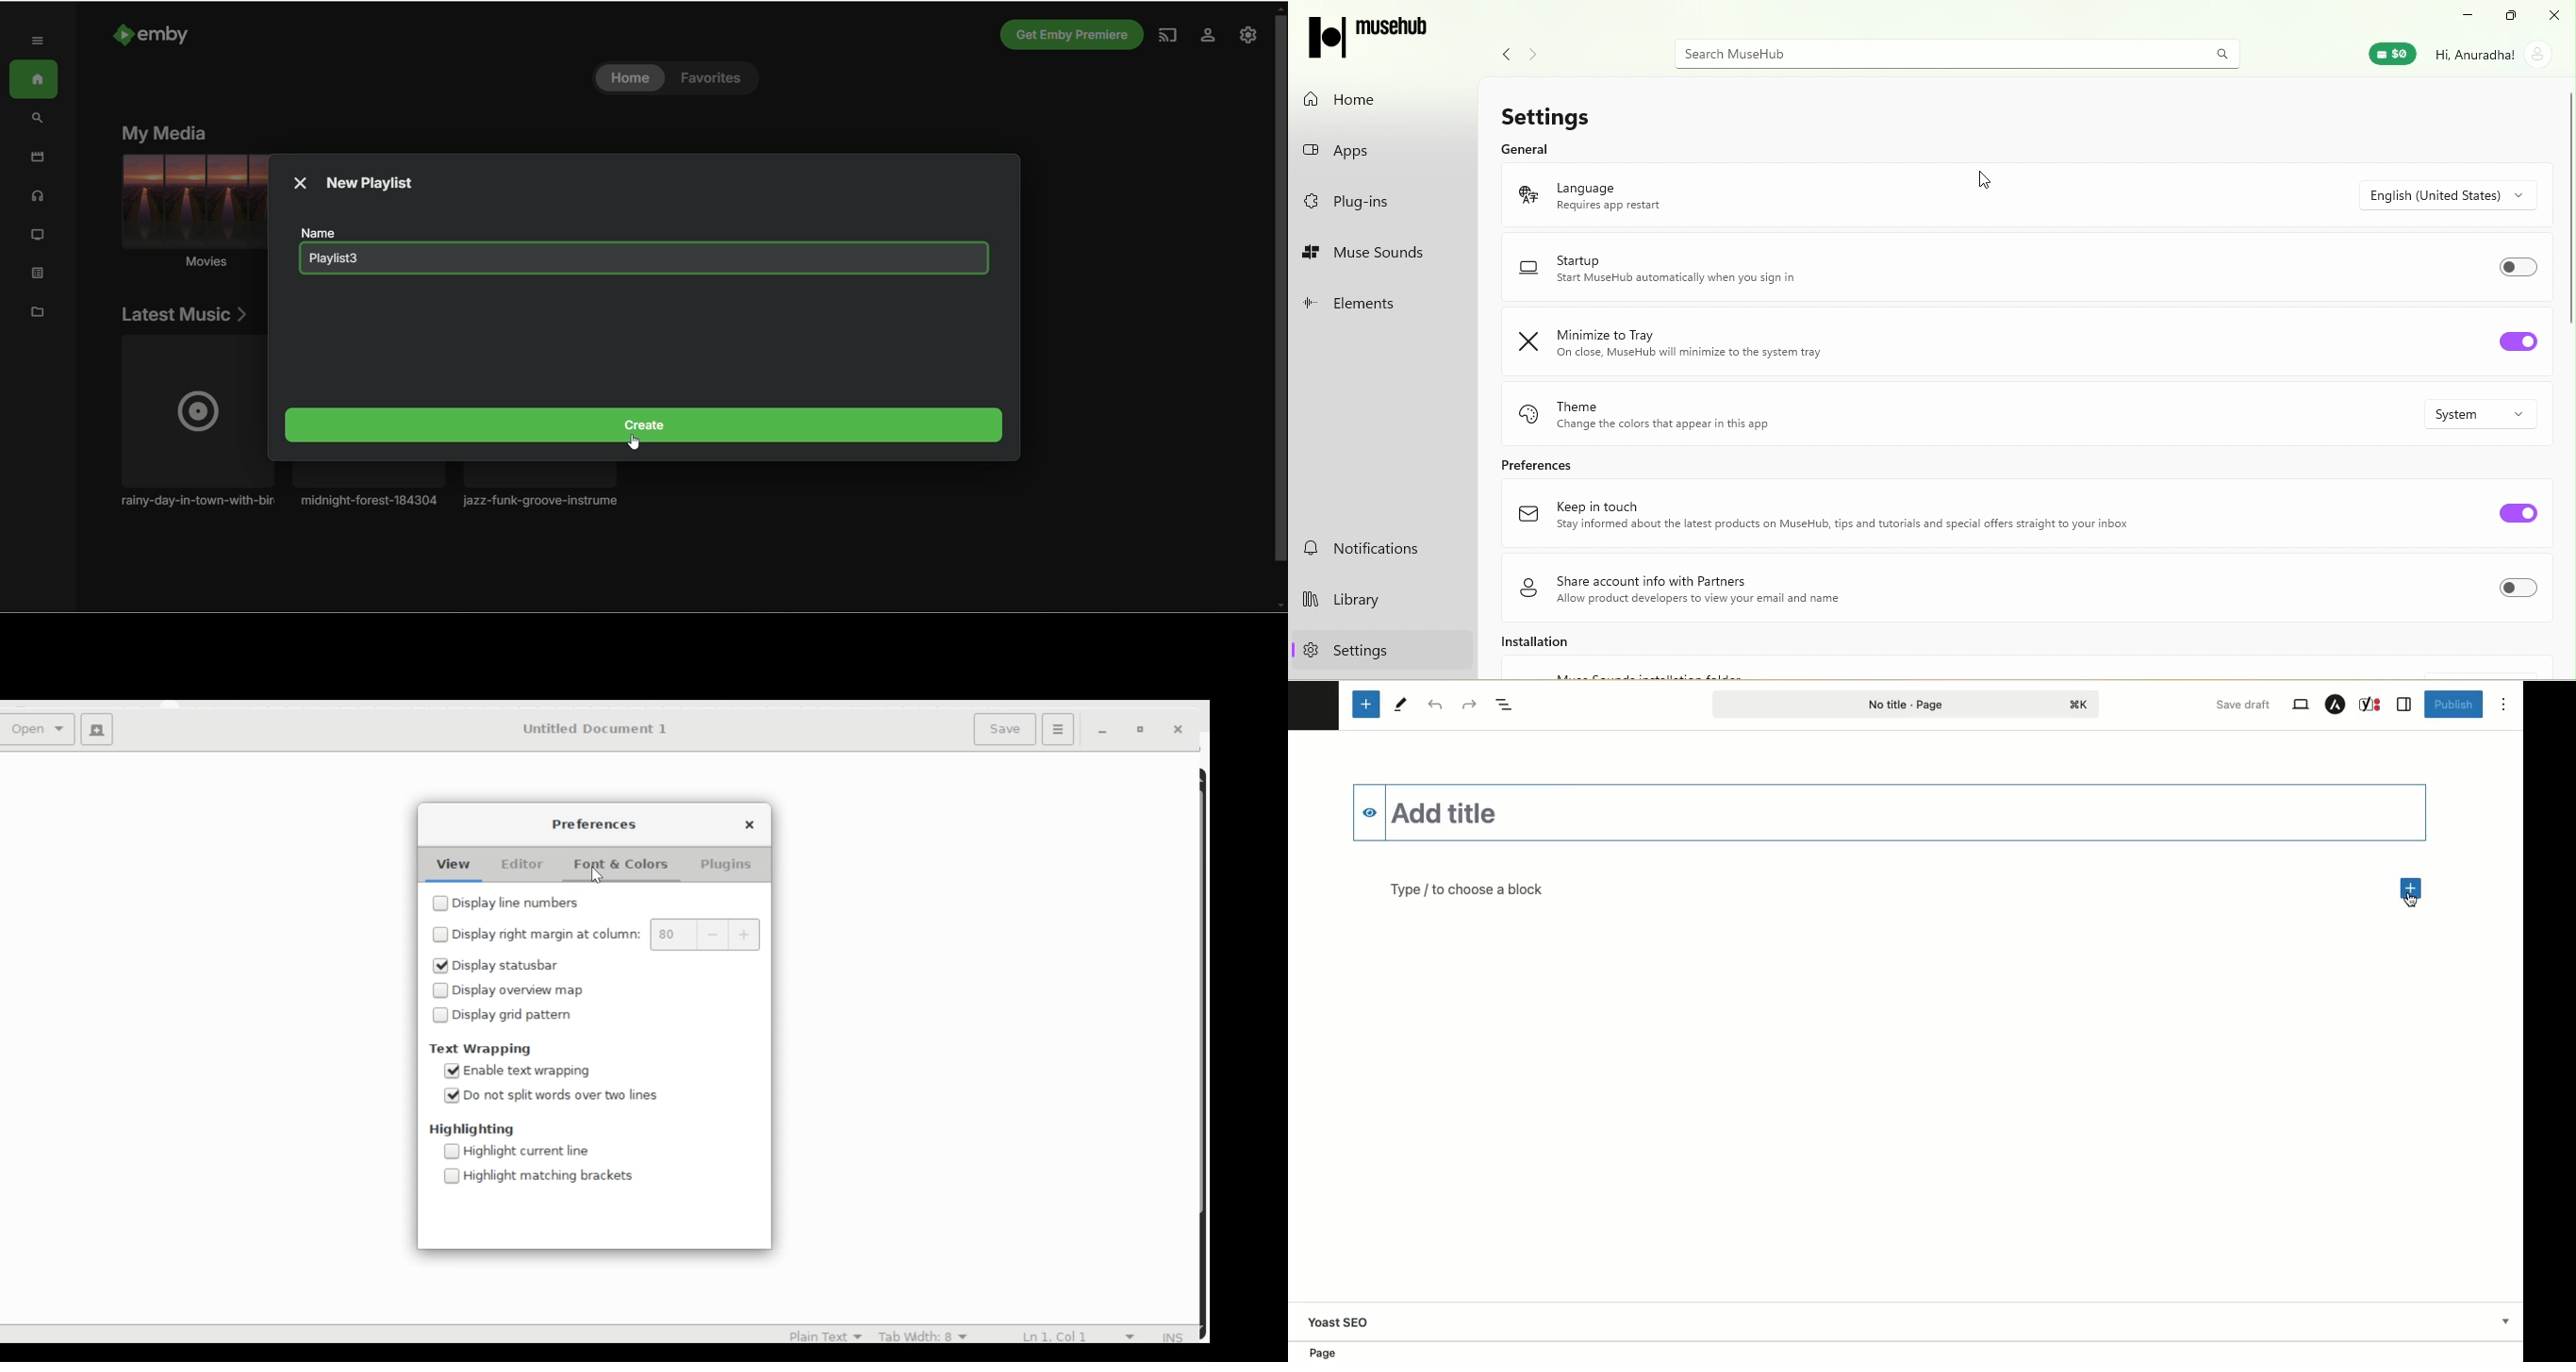 The width and height of the screenshot is (2576, 1372). Describe the element at coordinates (2405, 704) in the screenshot. I see `Sidebar` at that location.